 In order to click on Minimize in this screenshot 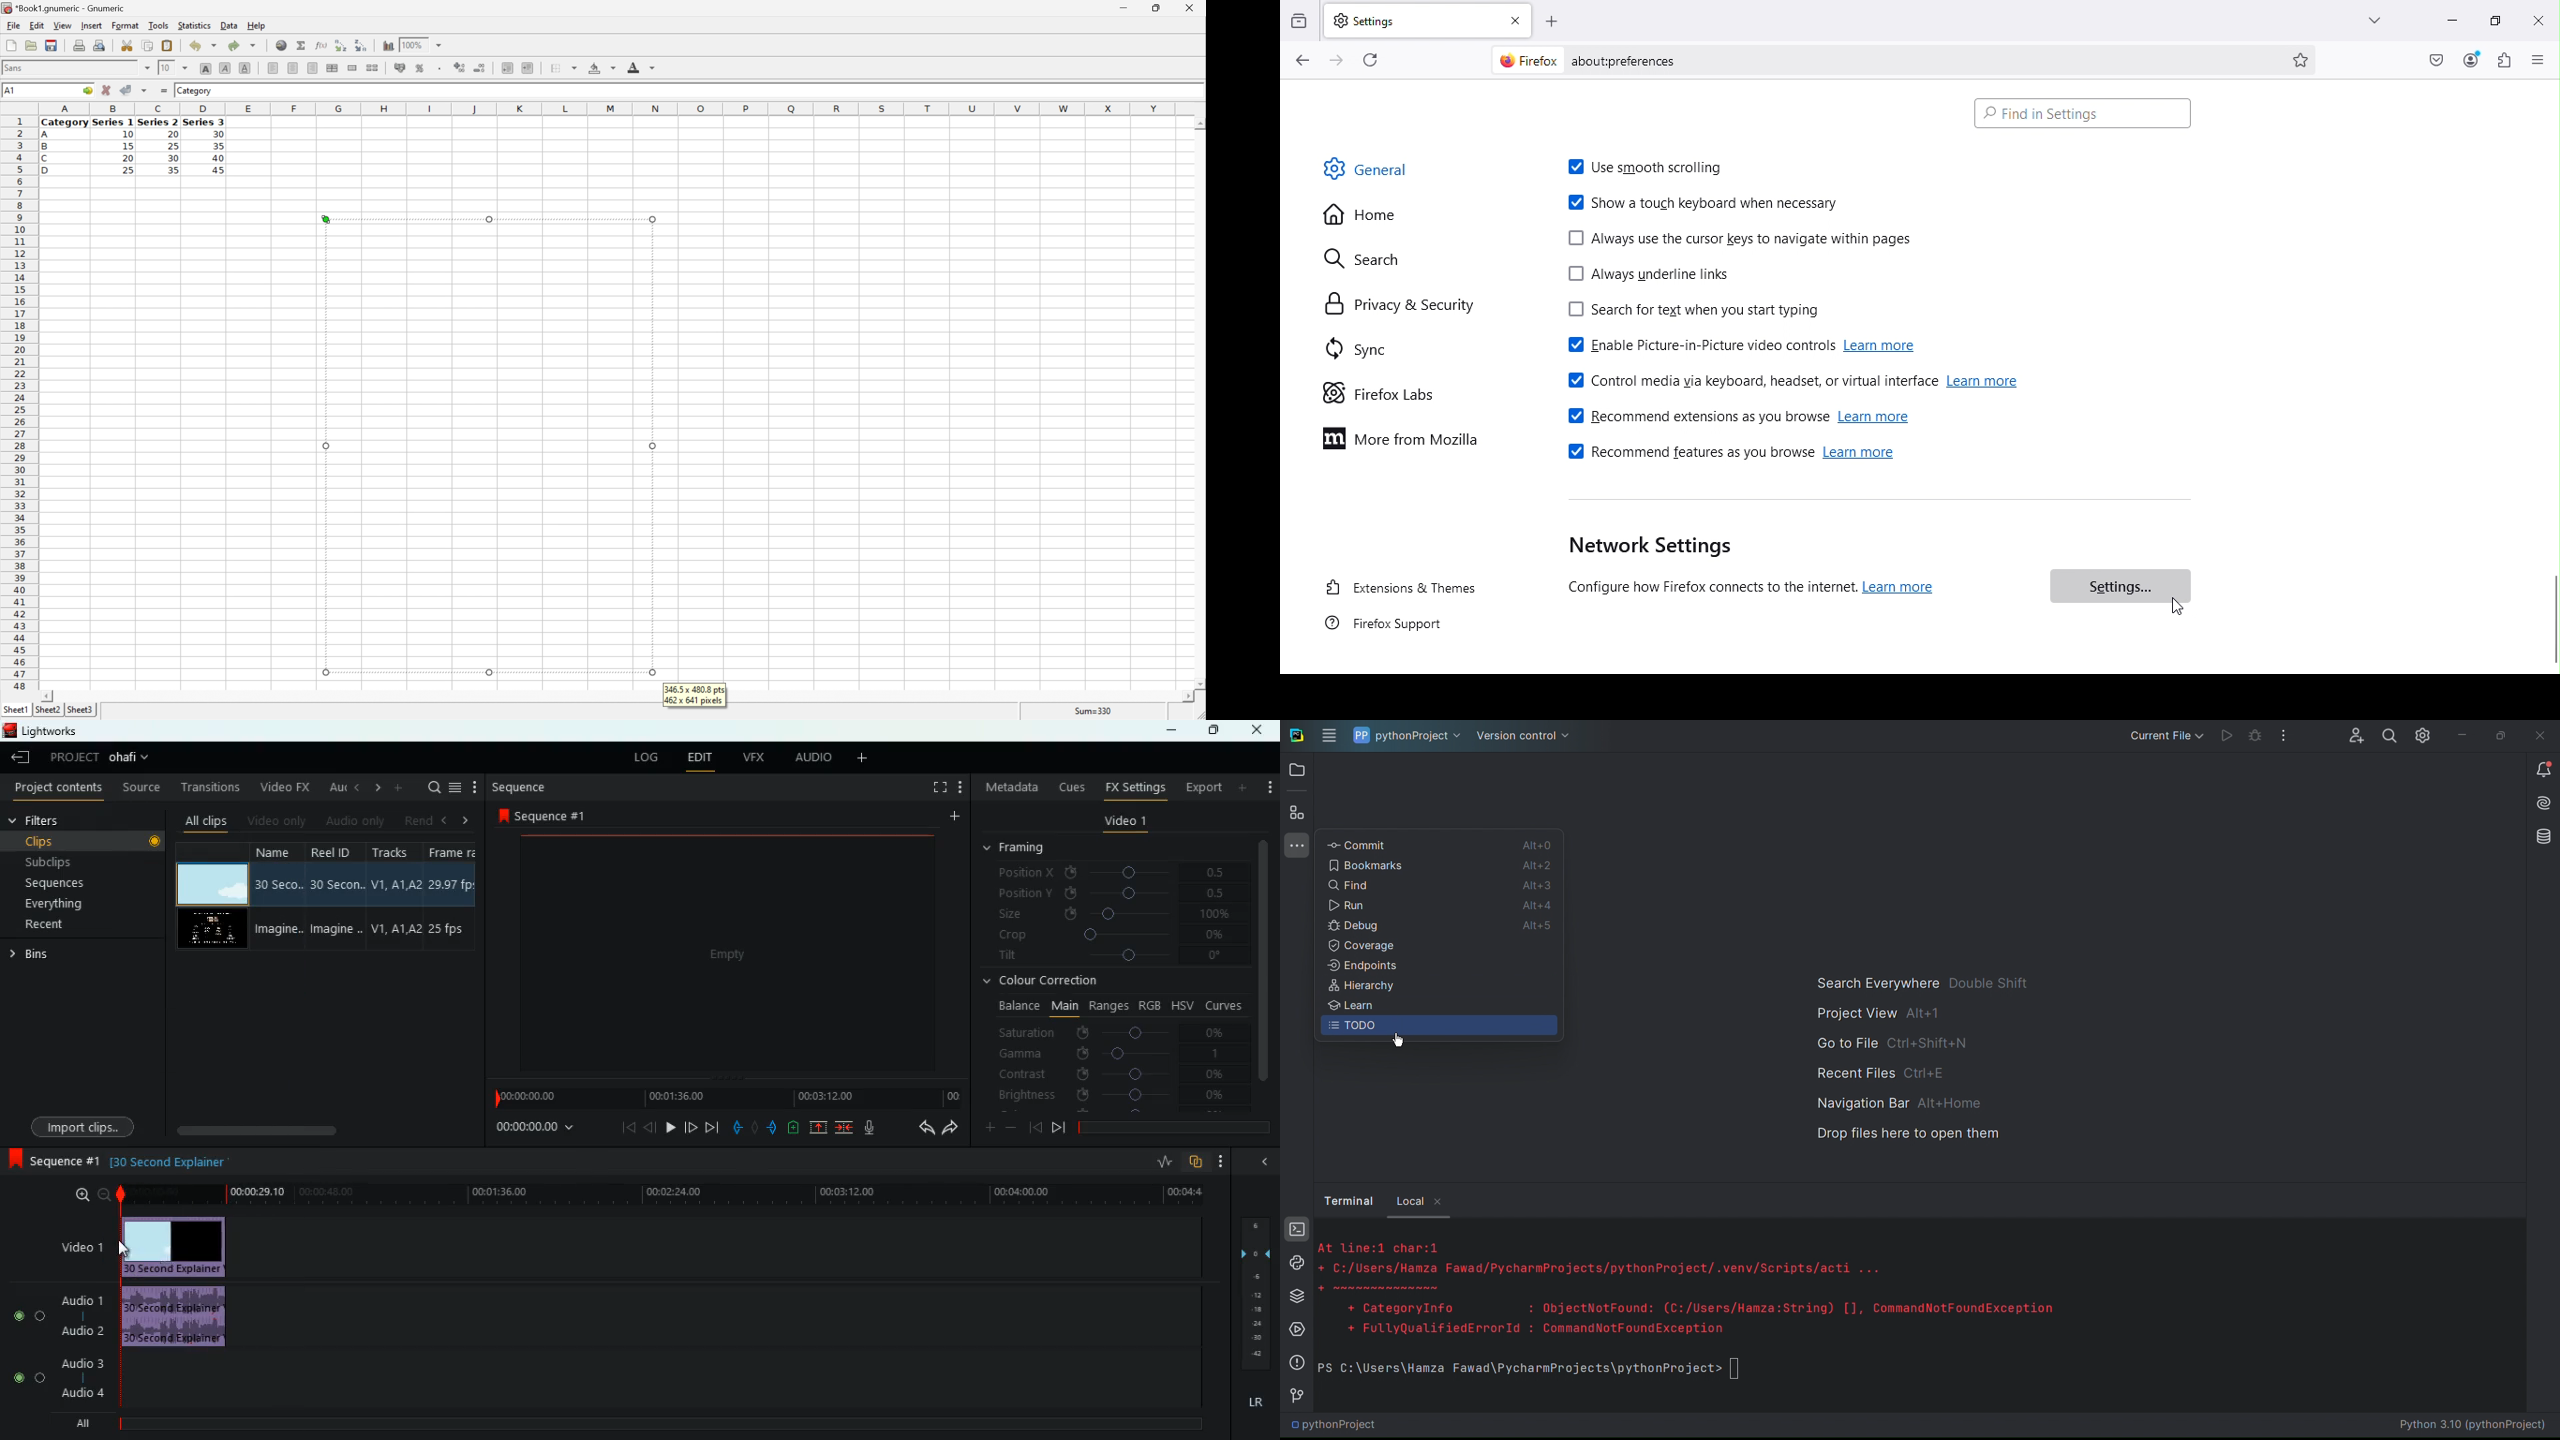, I will do `click(1121, 8)`.